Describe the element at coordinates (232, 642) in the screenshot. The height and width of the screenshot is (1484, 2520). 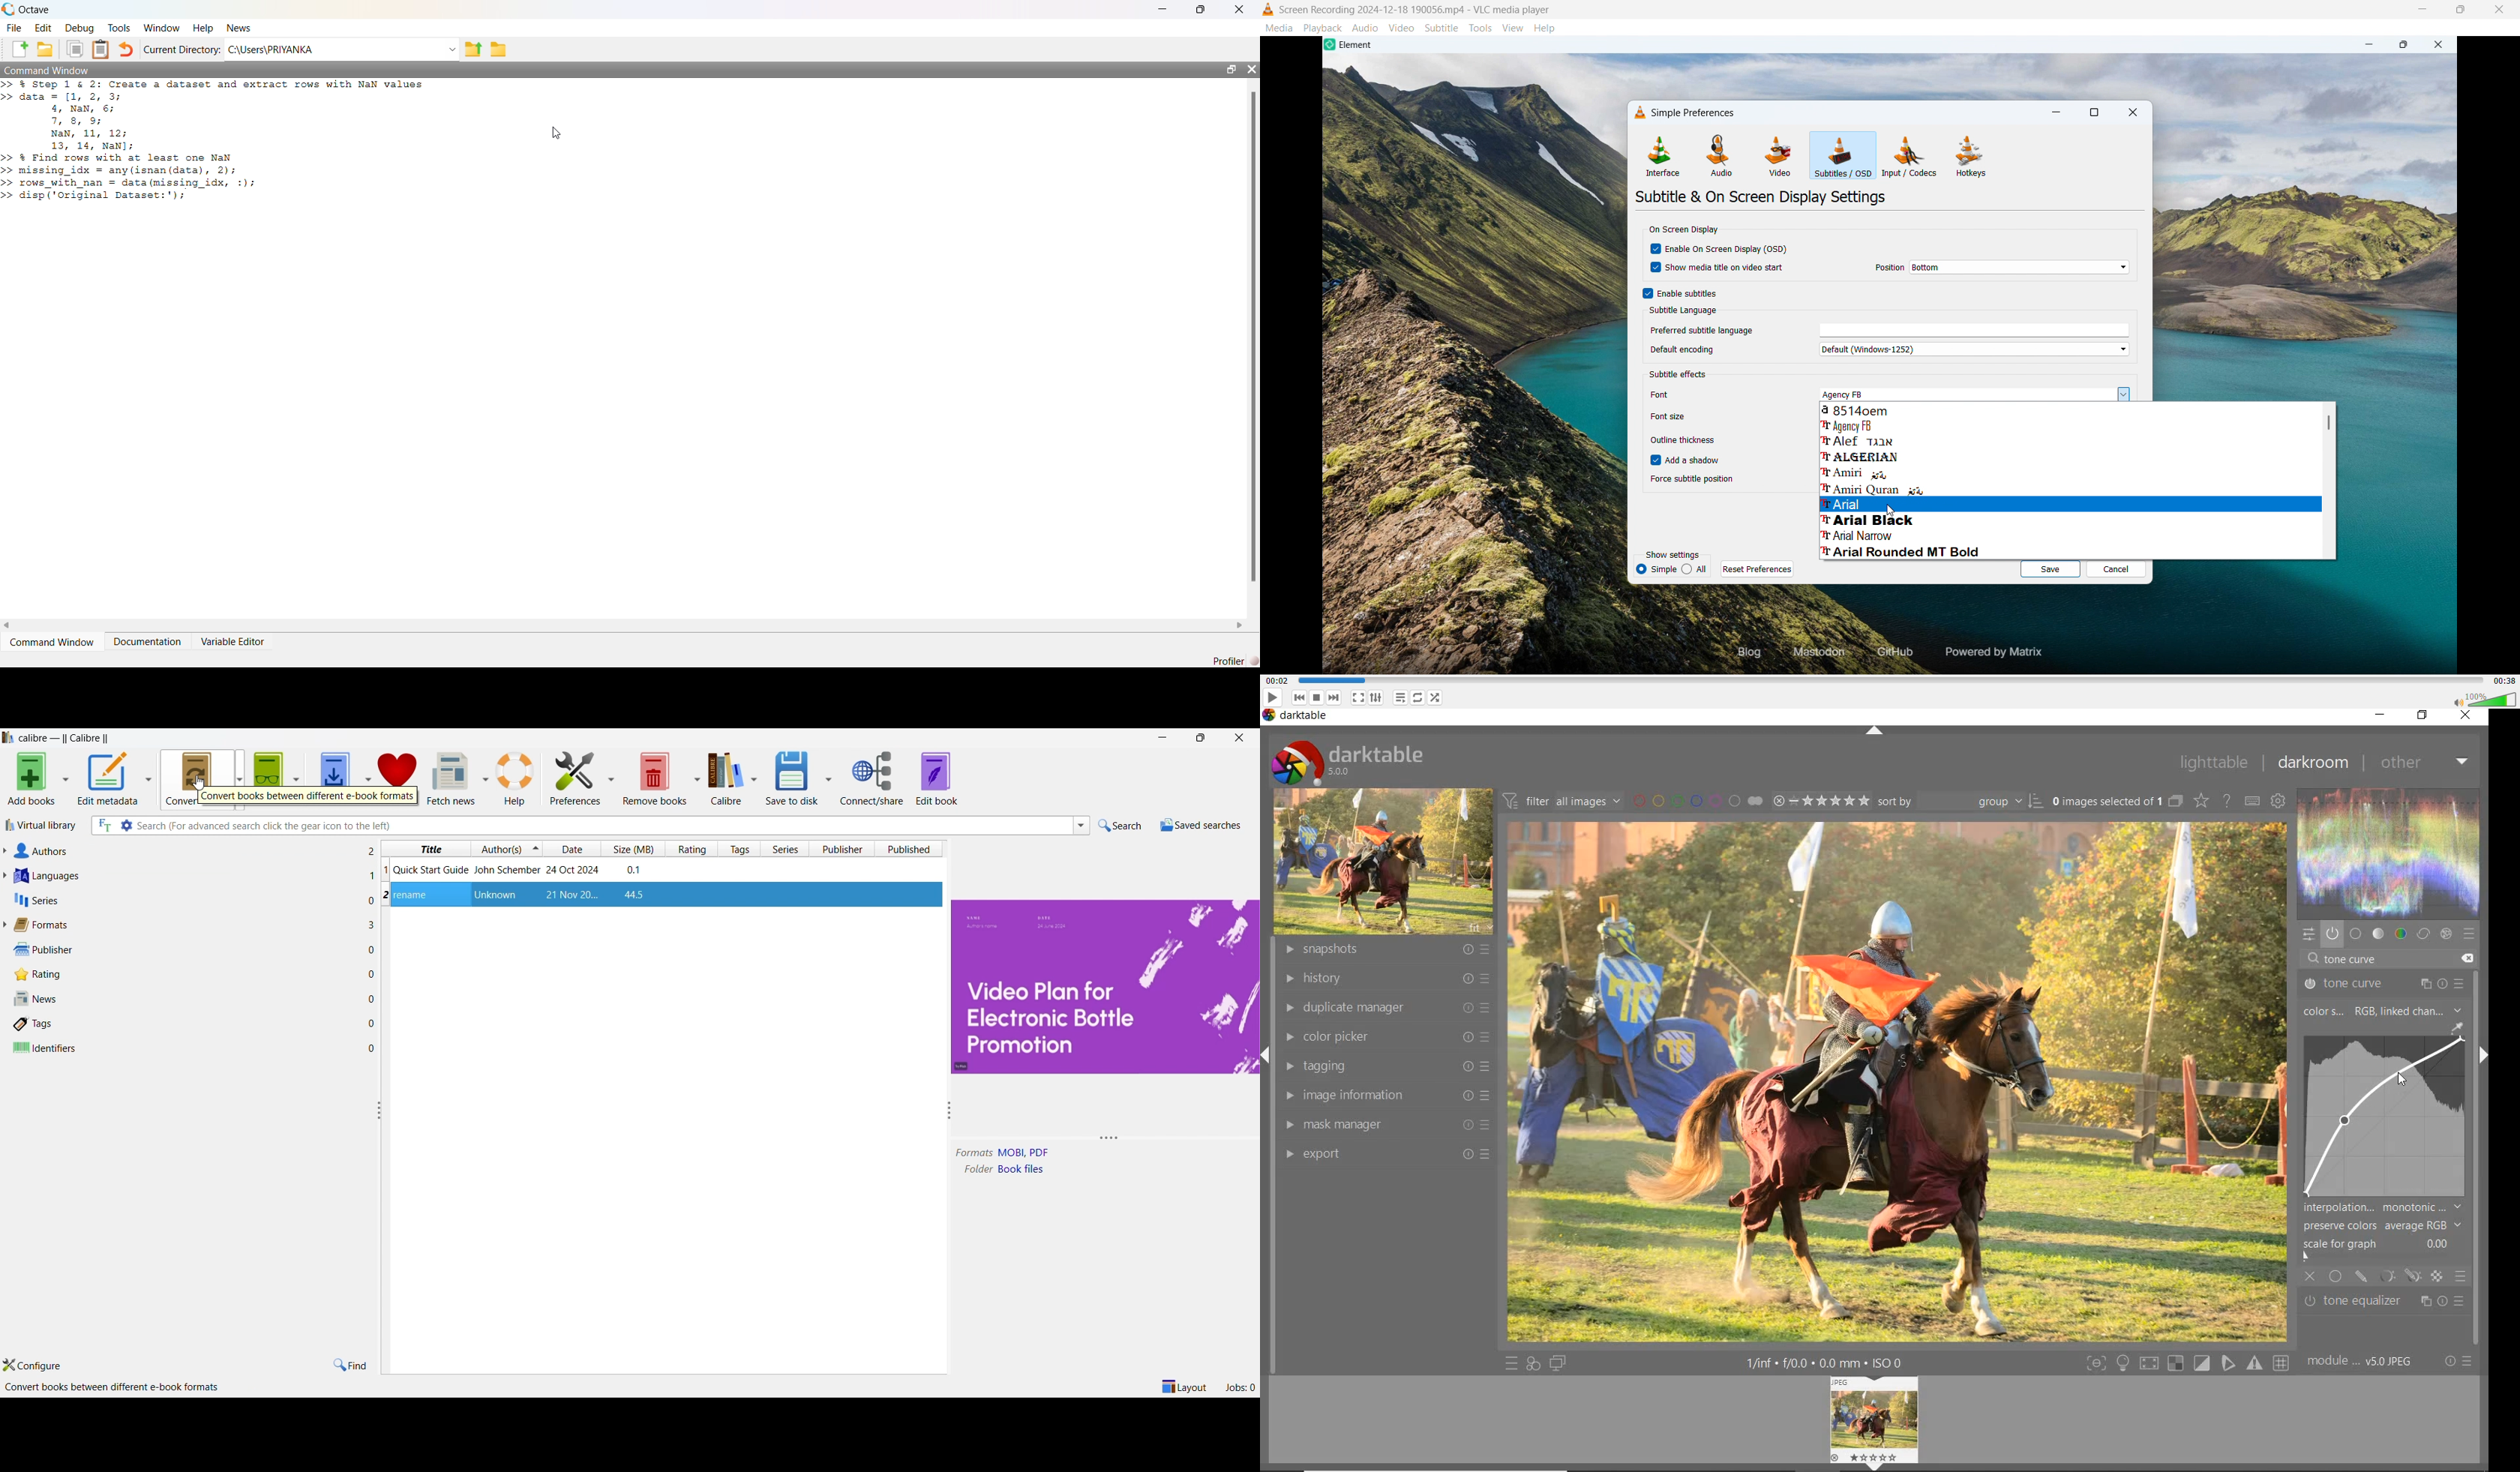
I see `Variable Editor` at that location.